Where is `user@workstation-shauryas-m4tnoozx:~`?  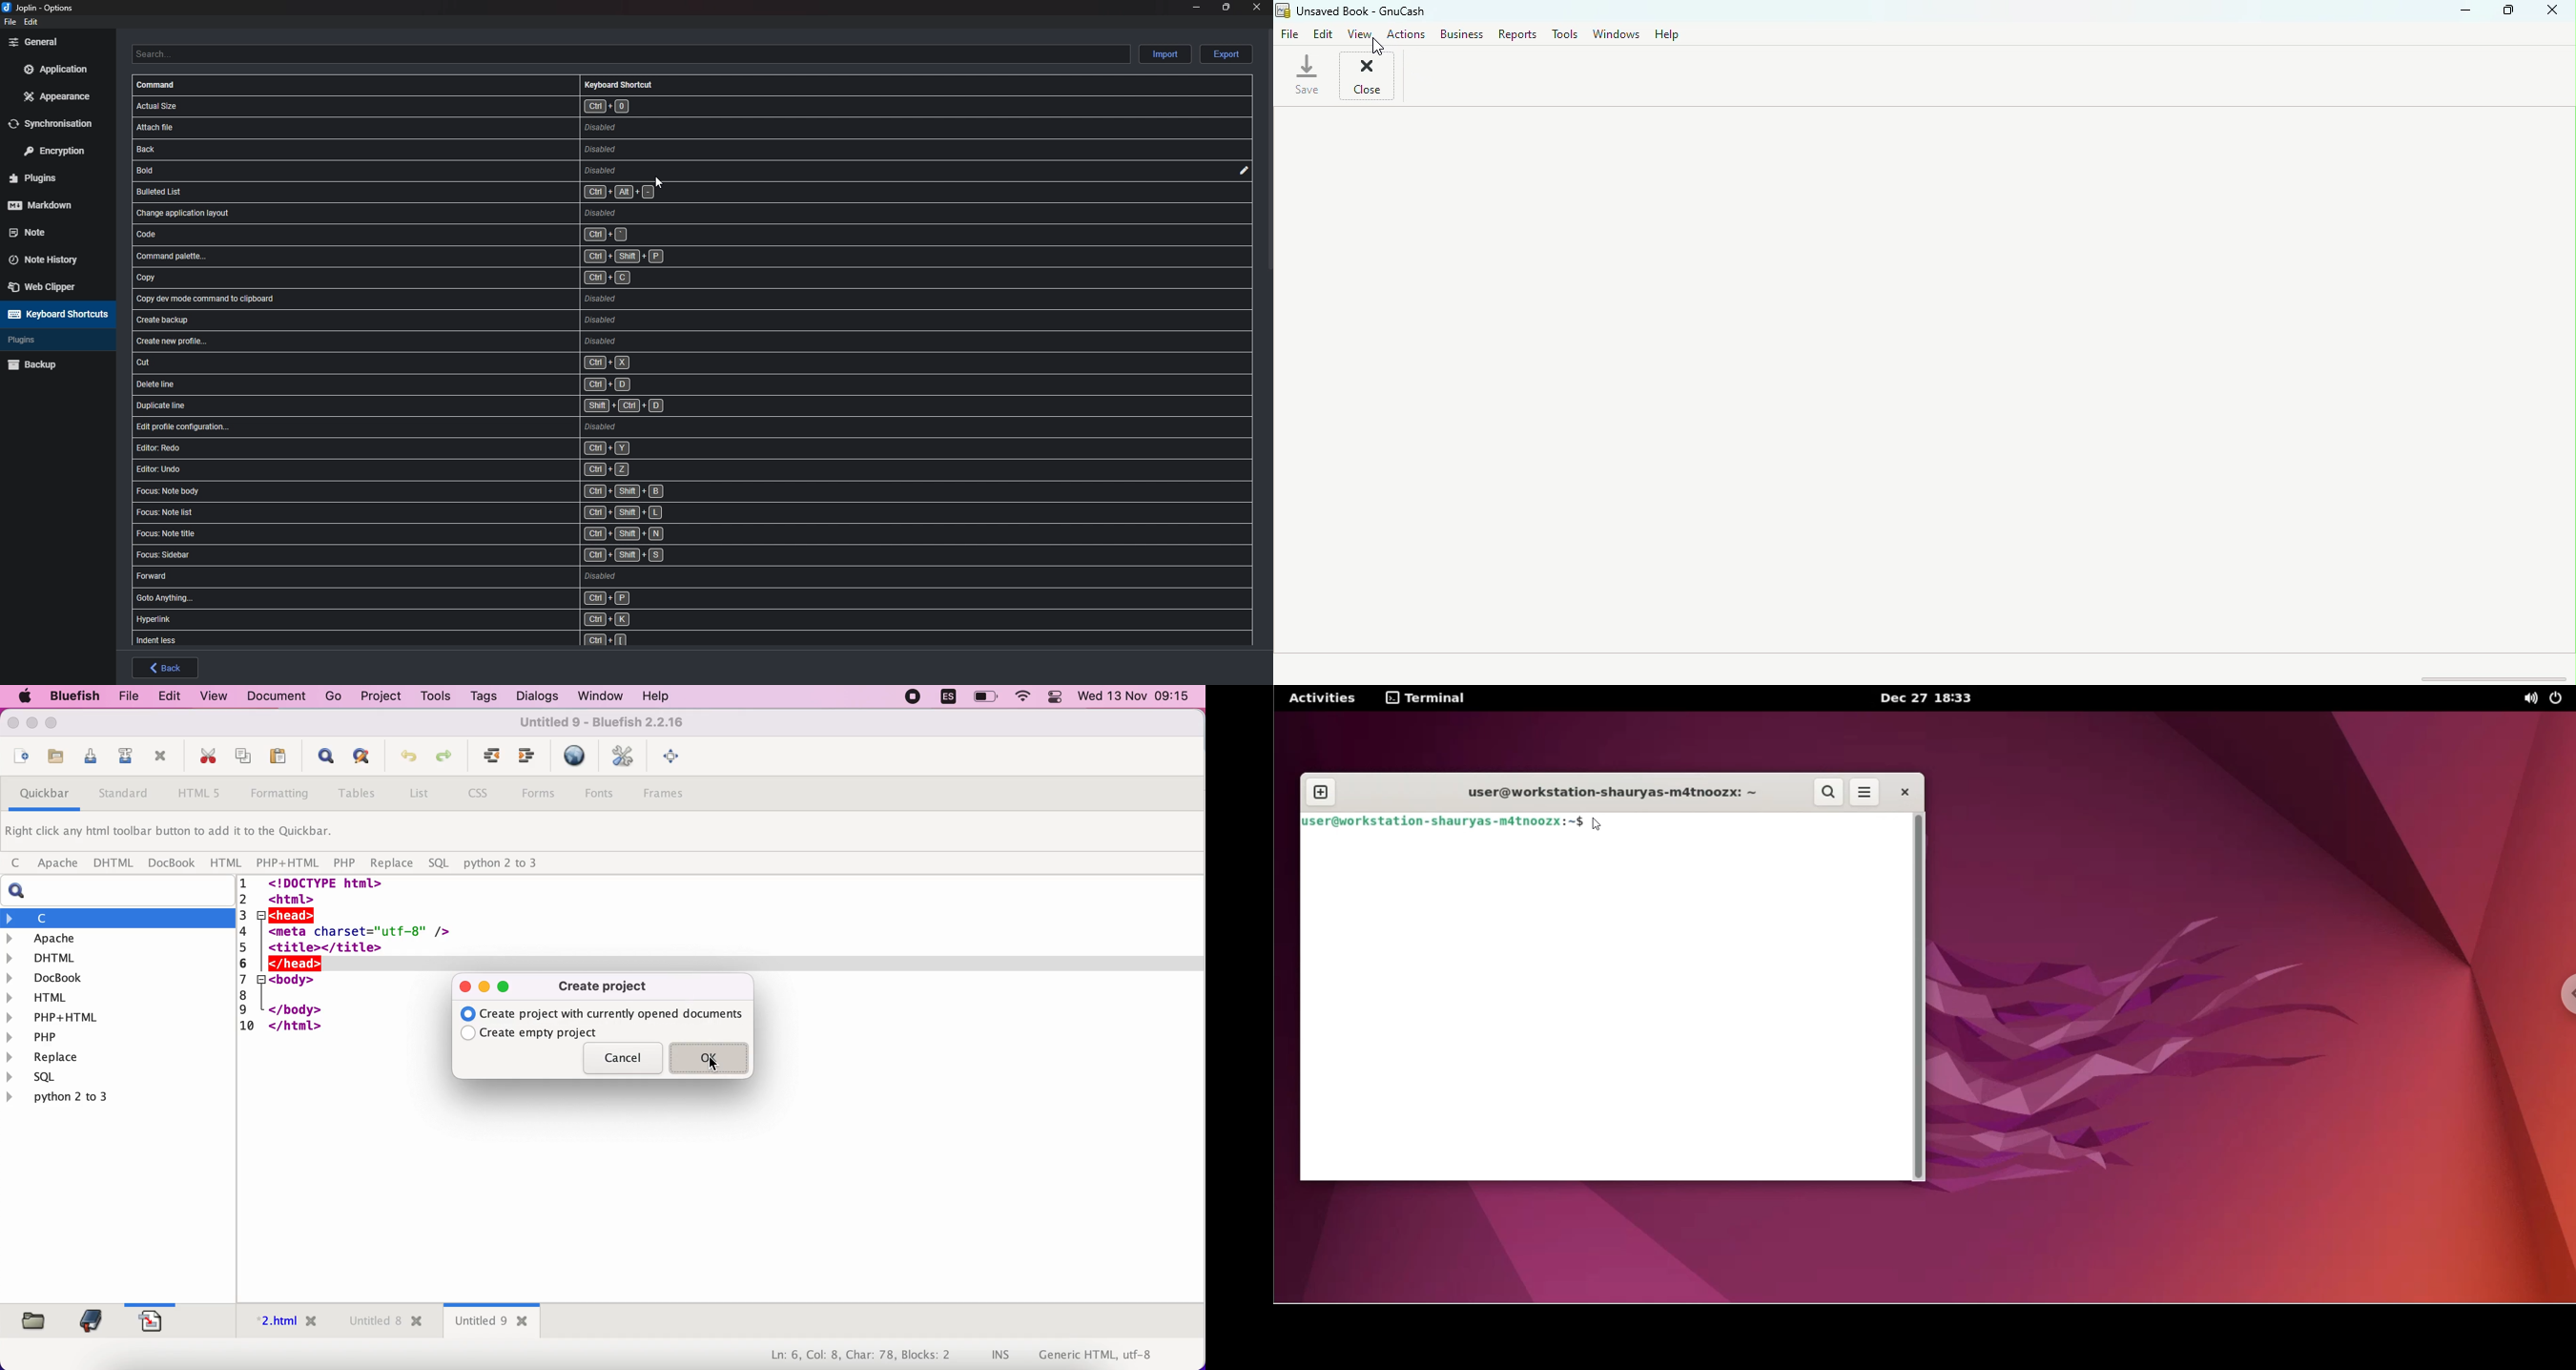 user@workstation-shauryas-m4tnoozx:~ is located at coordinates (1604, 792).